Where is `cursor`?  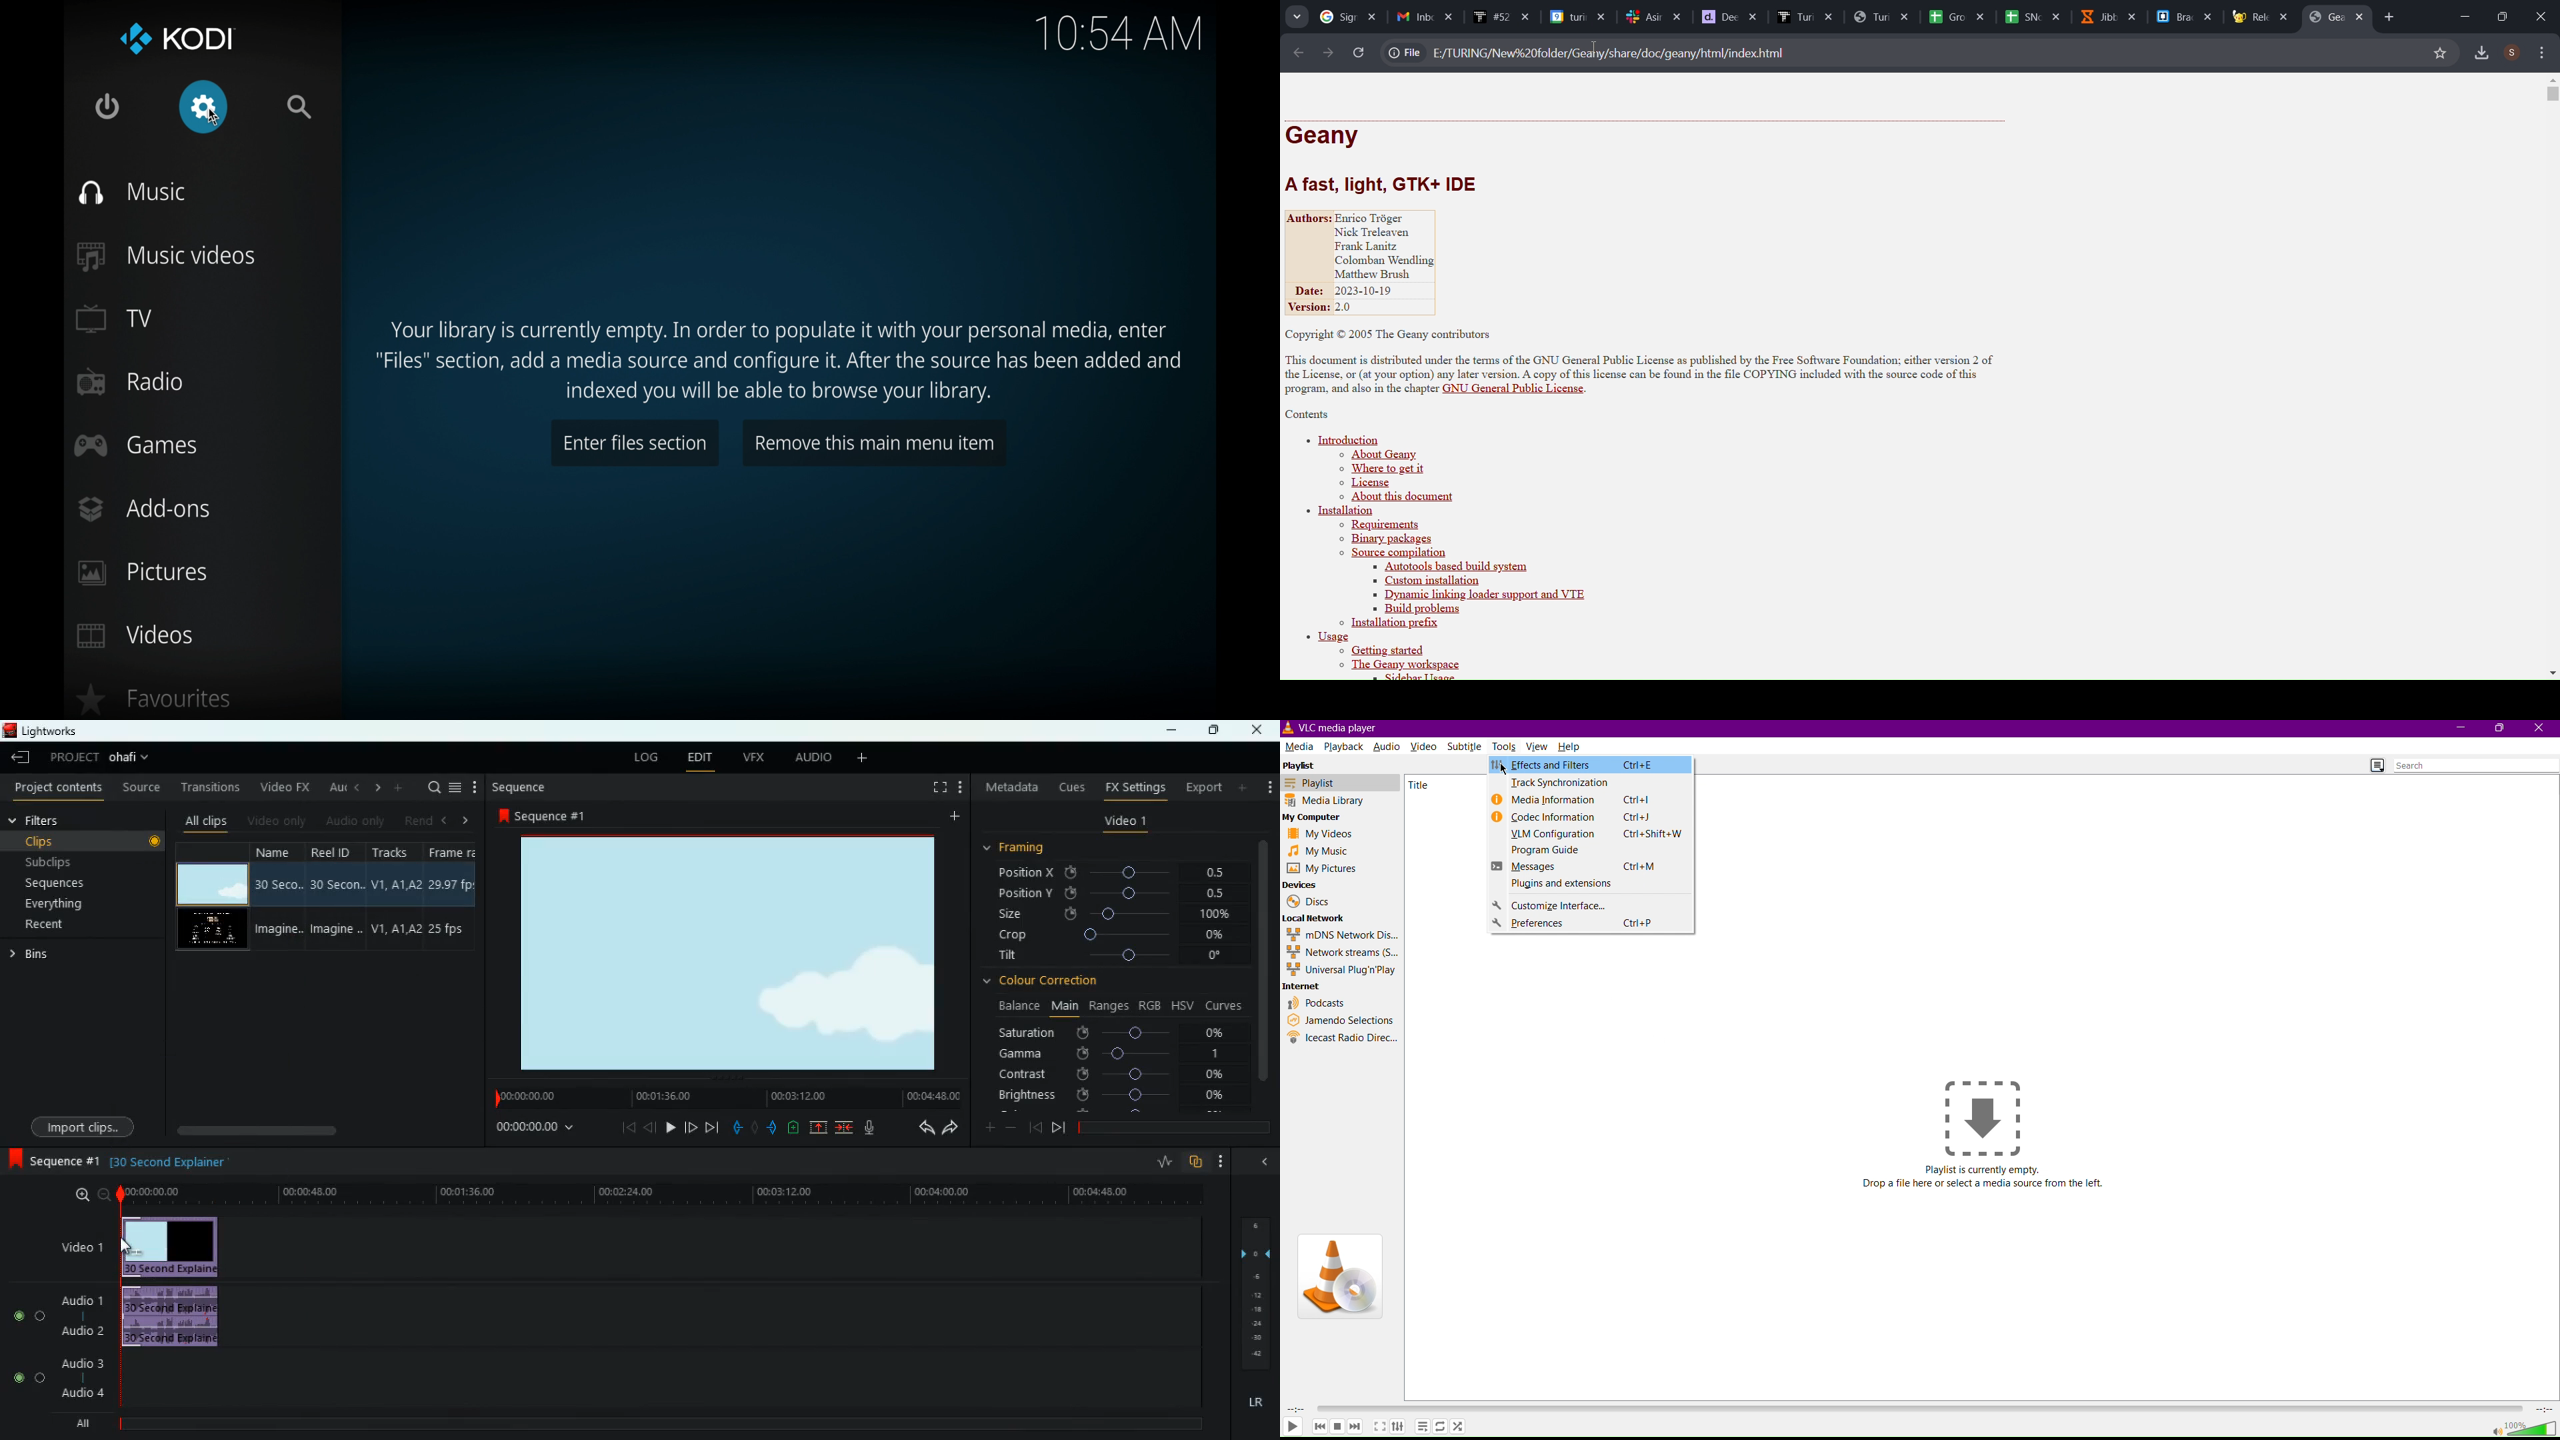
cursor is located at coordinates (213, 118).